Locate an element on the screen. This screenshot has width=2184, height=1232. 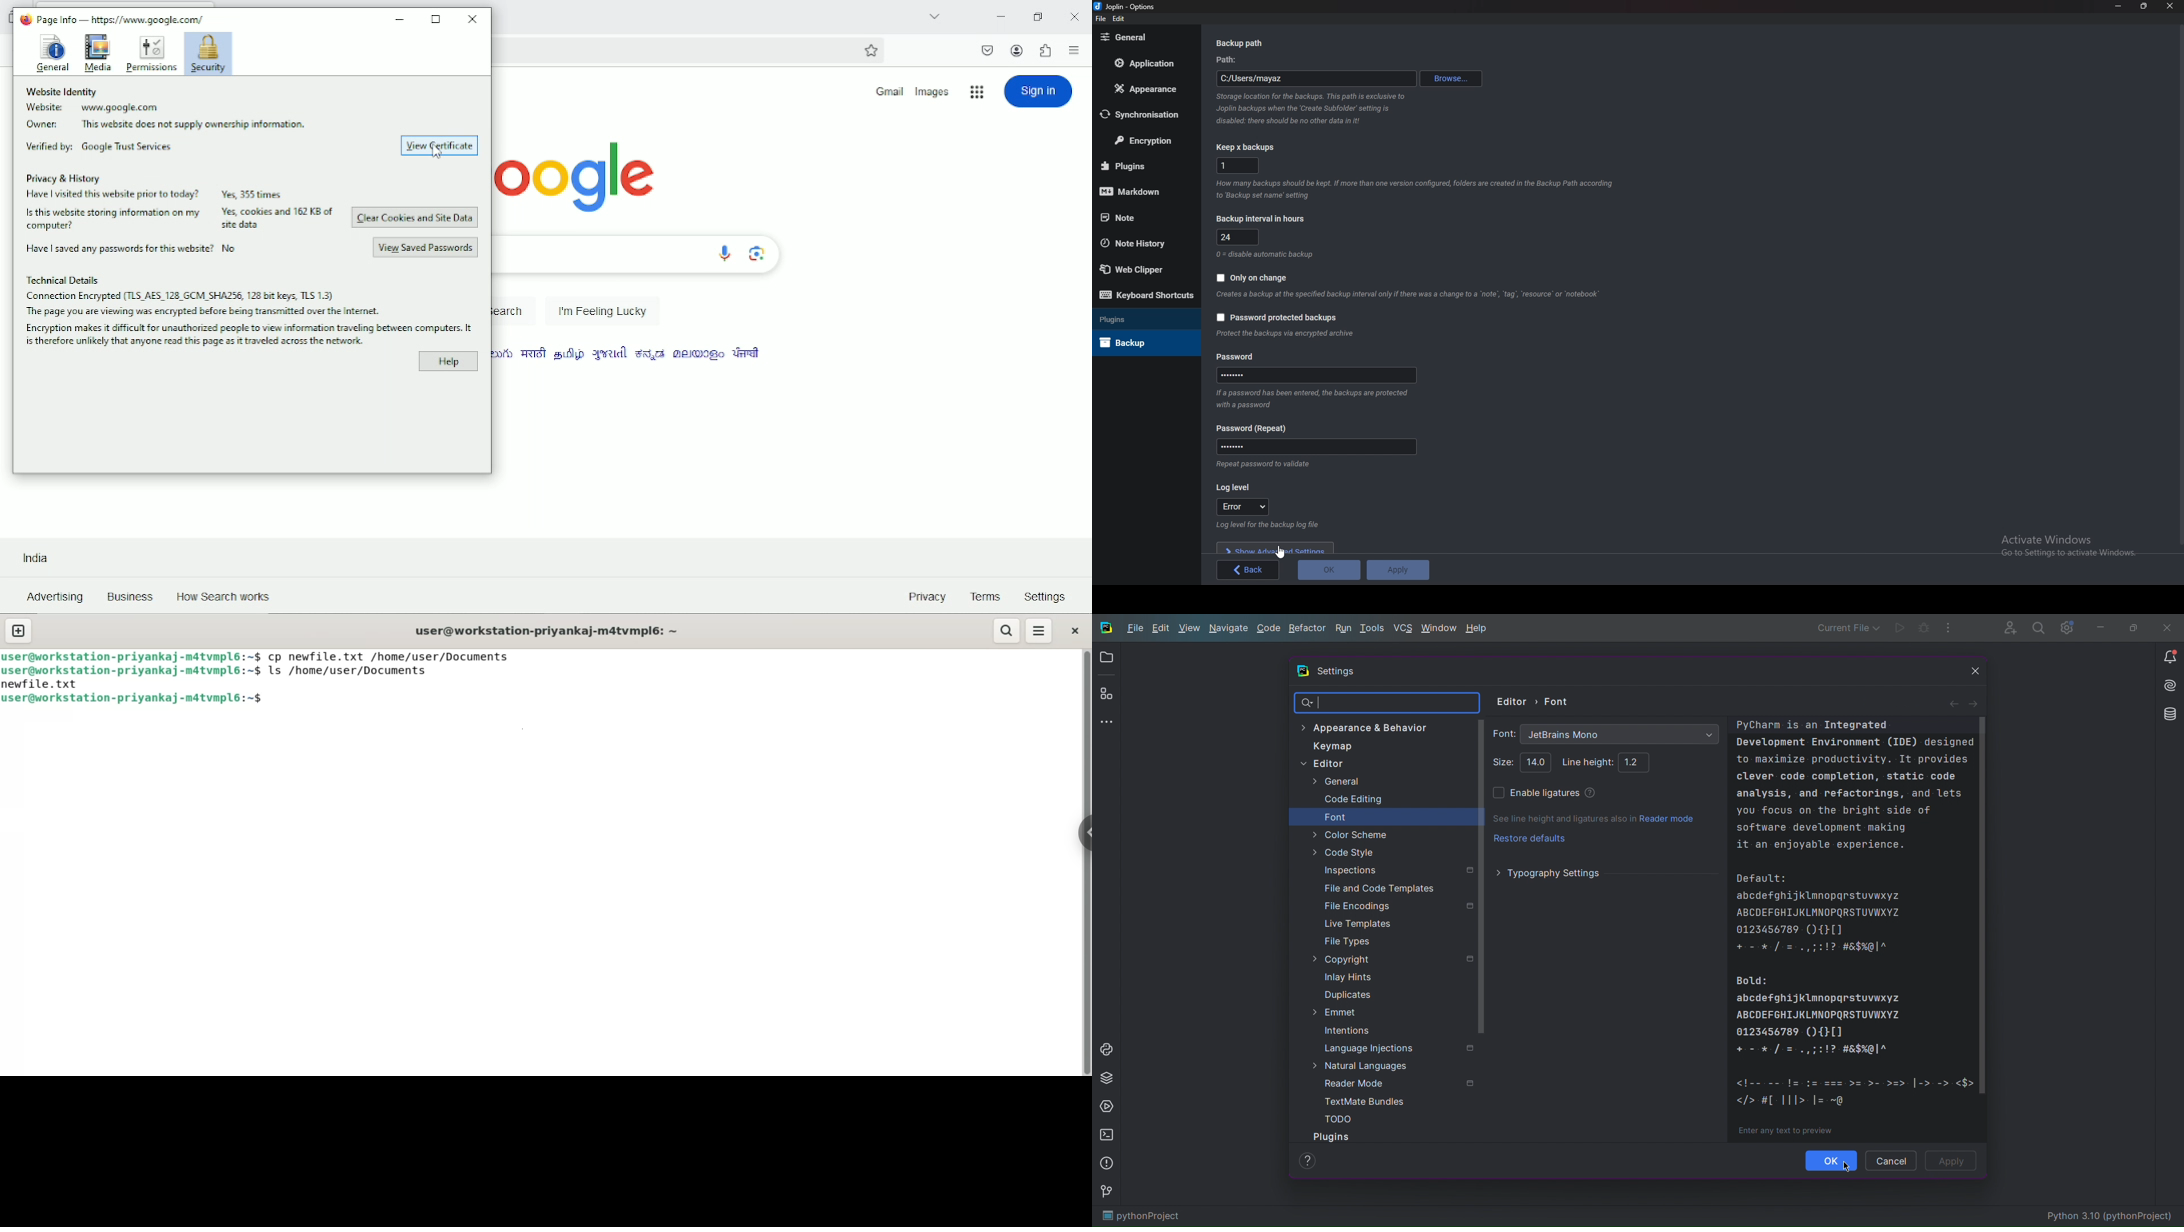
Info is located at coordinates (1265, 255).